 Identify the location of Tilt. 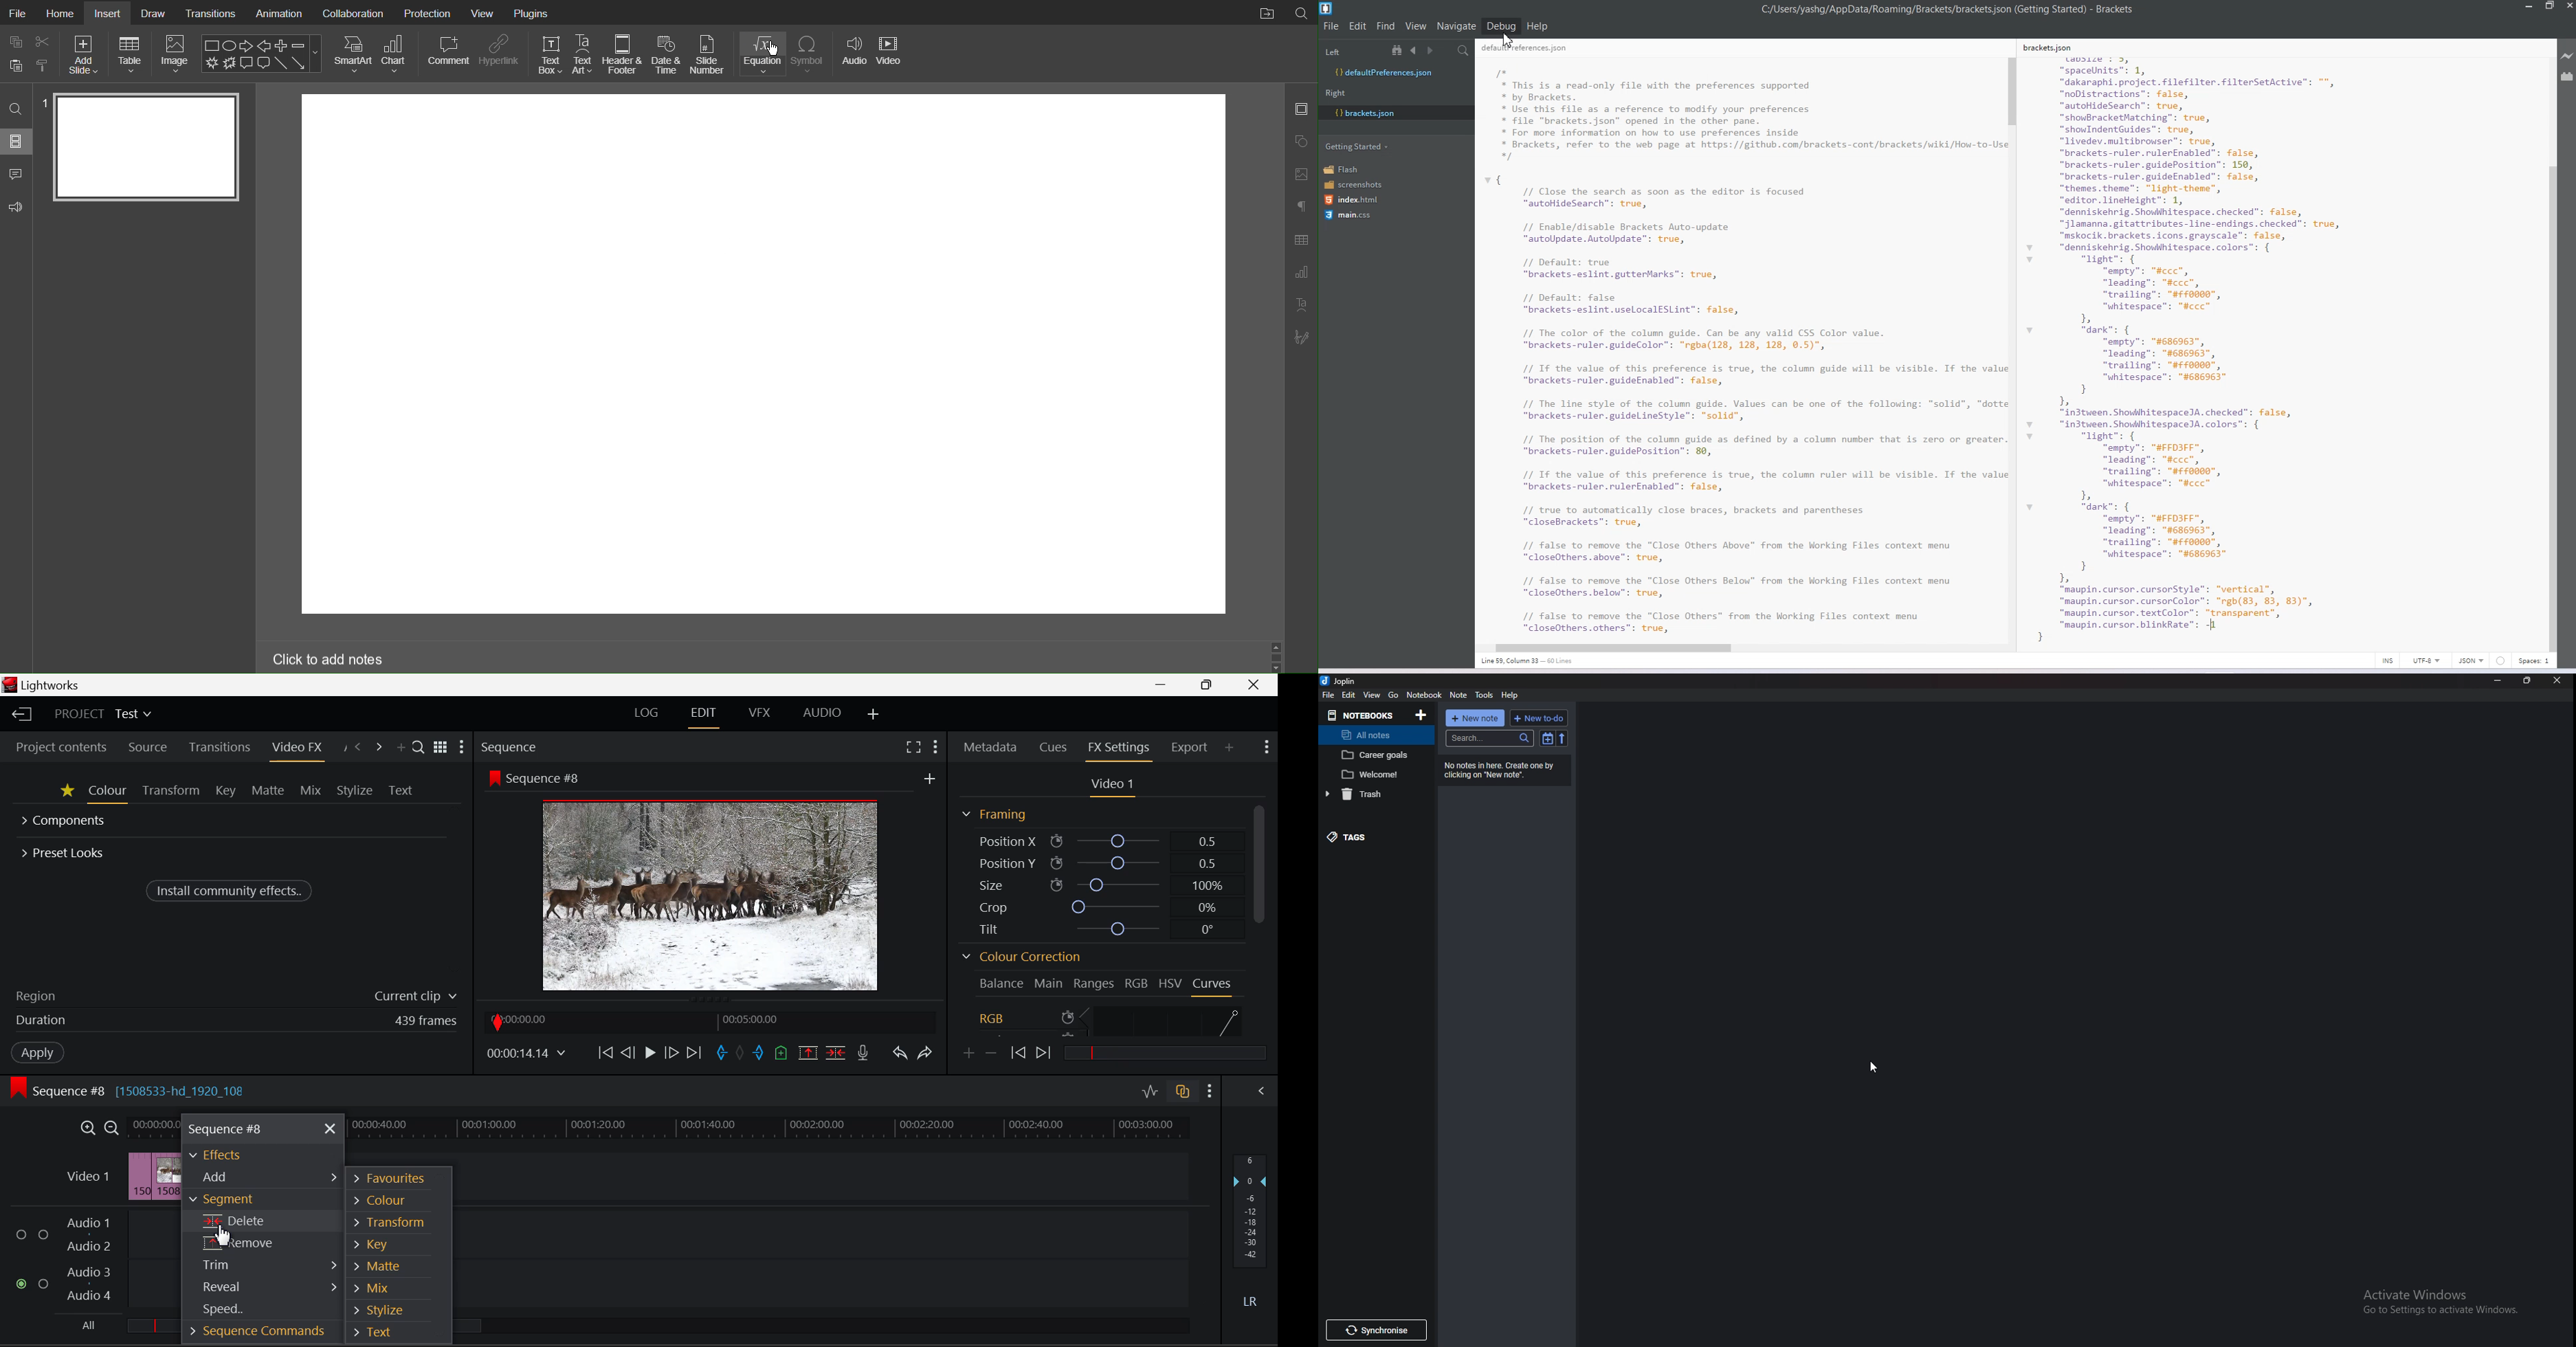
(1097, 928).